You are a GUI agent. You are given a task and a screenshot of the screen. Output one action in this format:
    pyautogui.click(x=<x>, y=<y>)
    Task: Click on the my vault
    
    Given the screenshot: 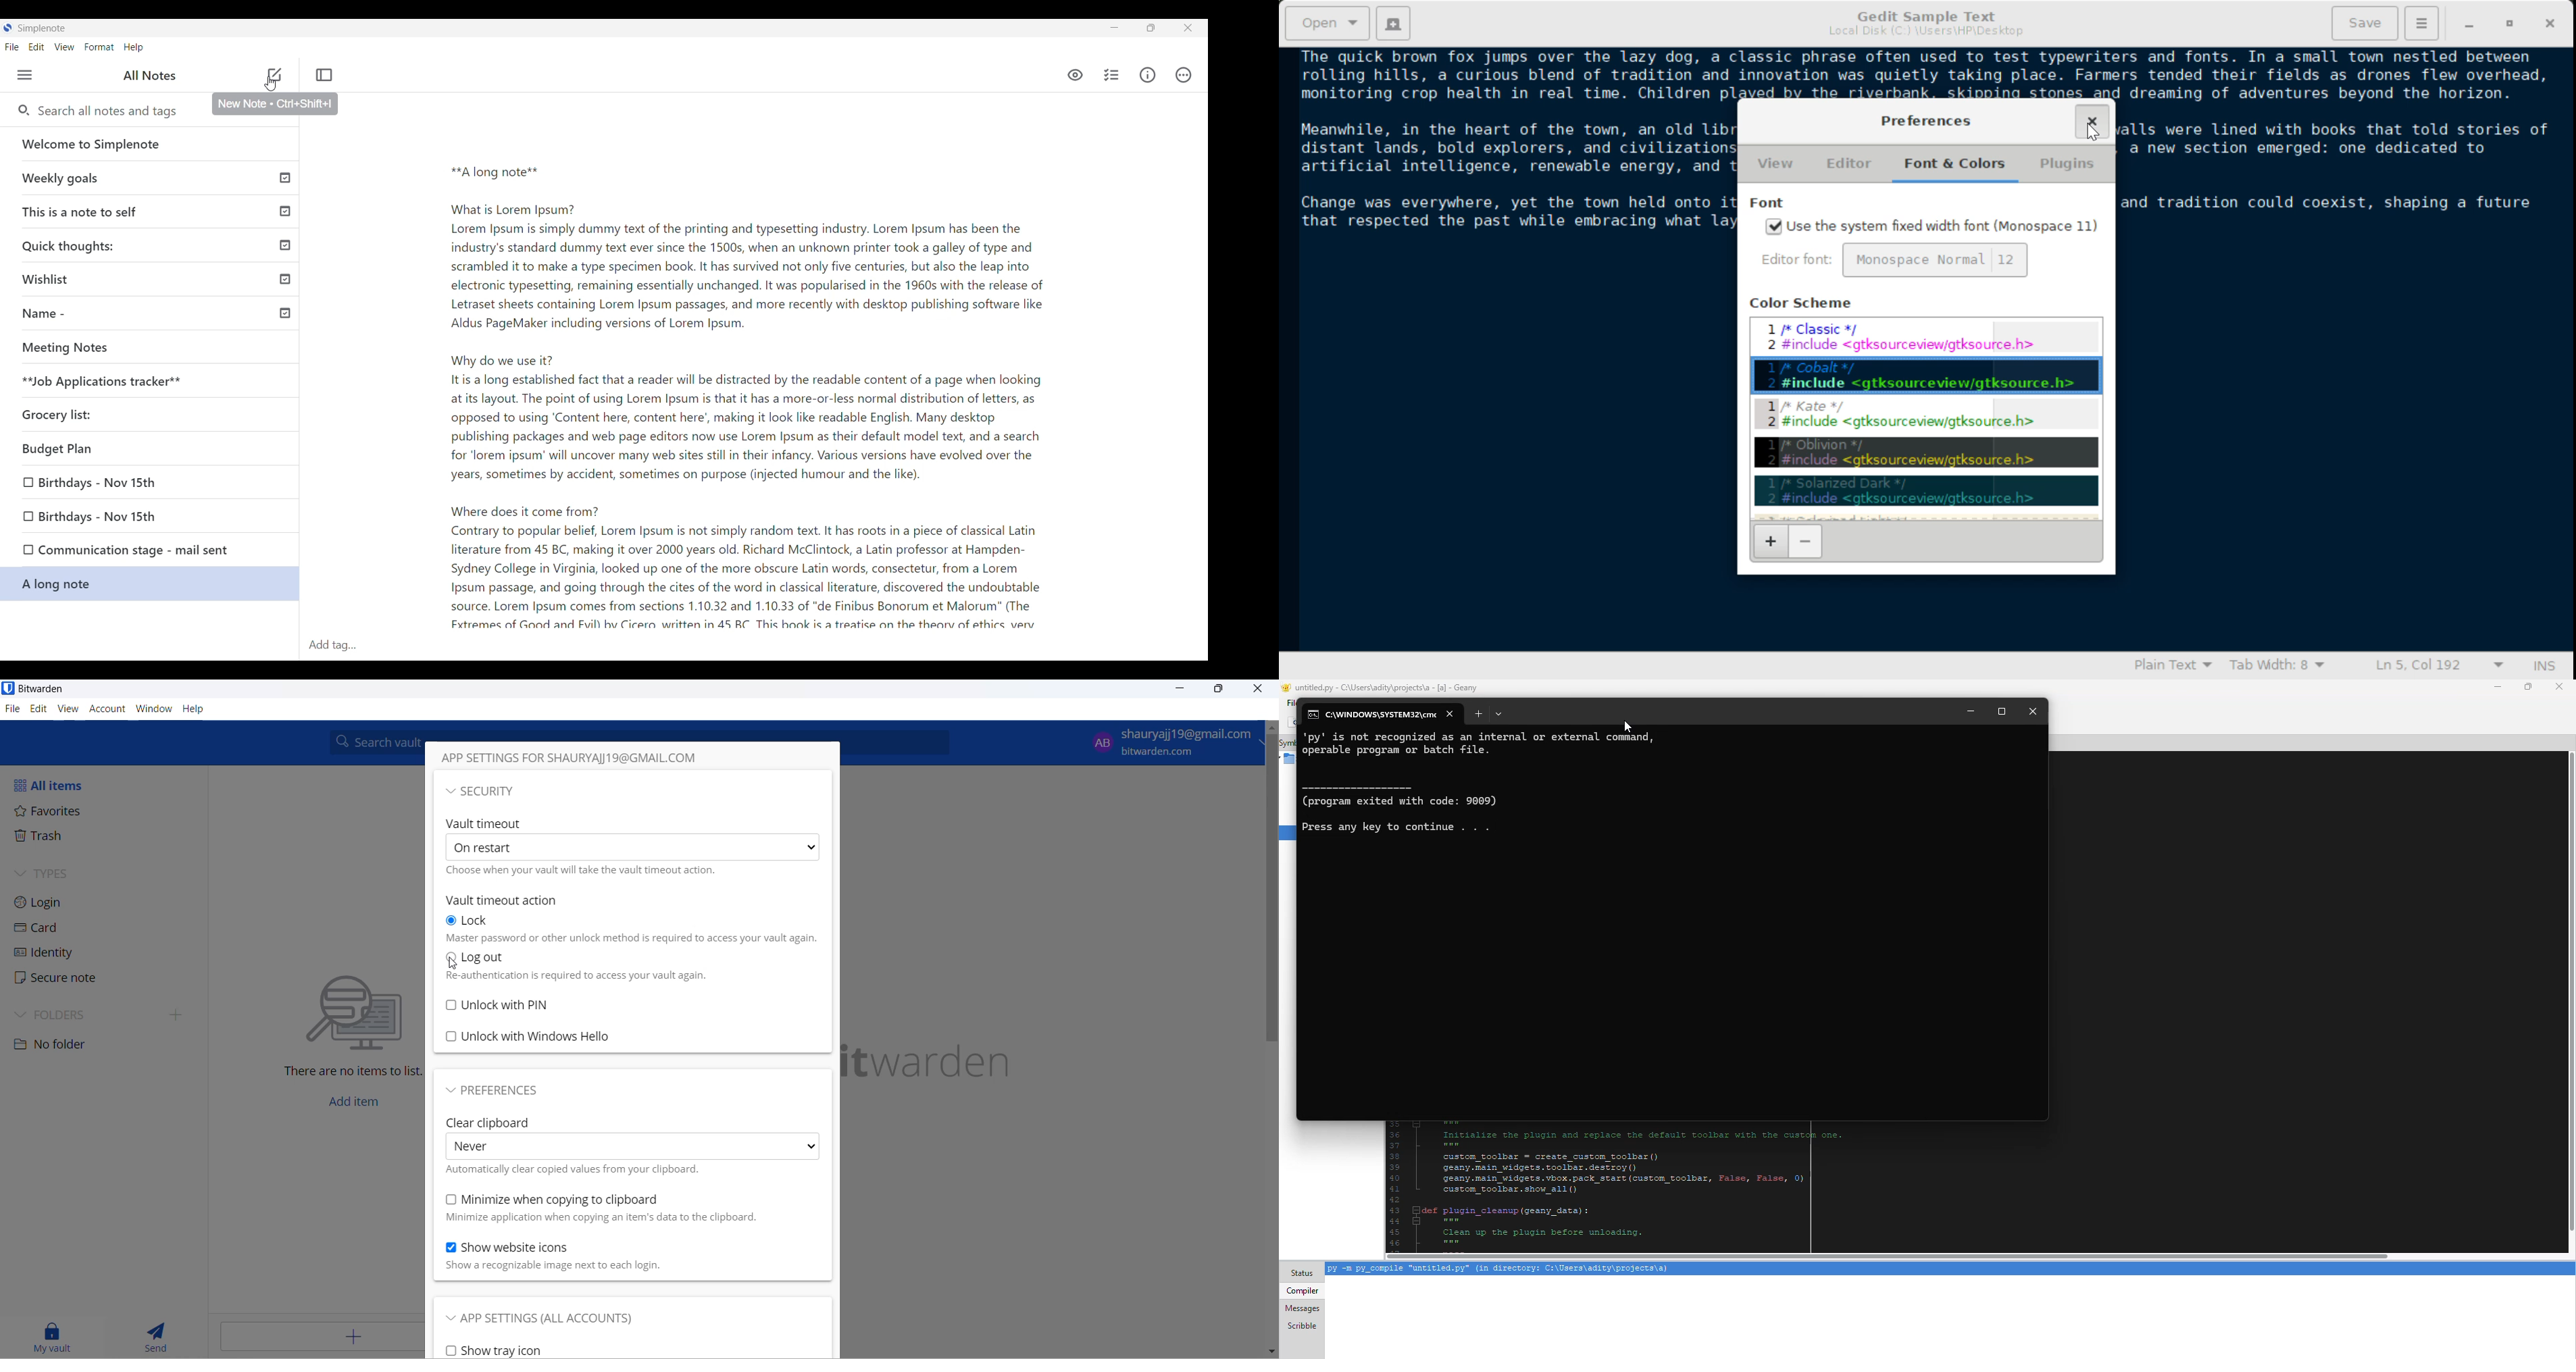 What is the action you would take?
    pyautogui.click(x=53, y=1336)
    